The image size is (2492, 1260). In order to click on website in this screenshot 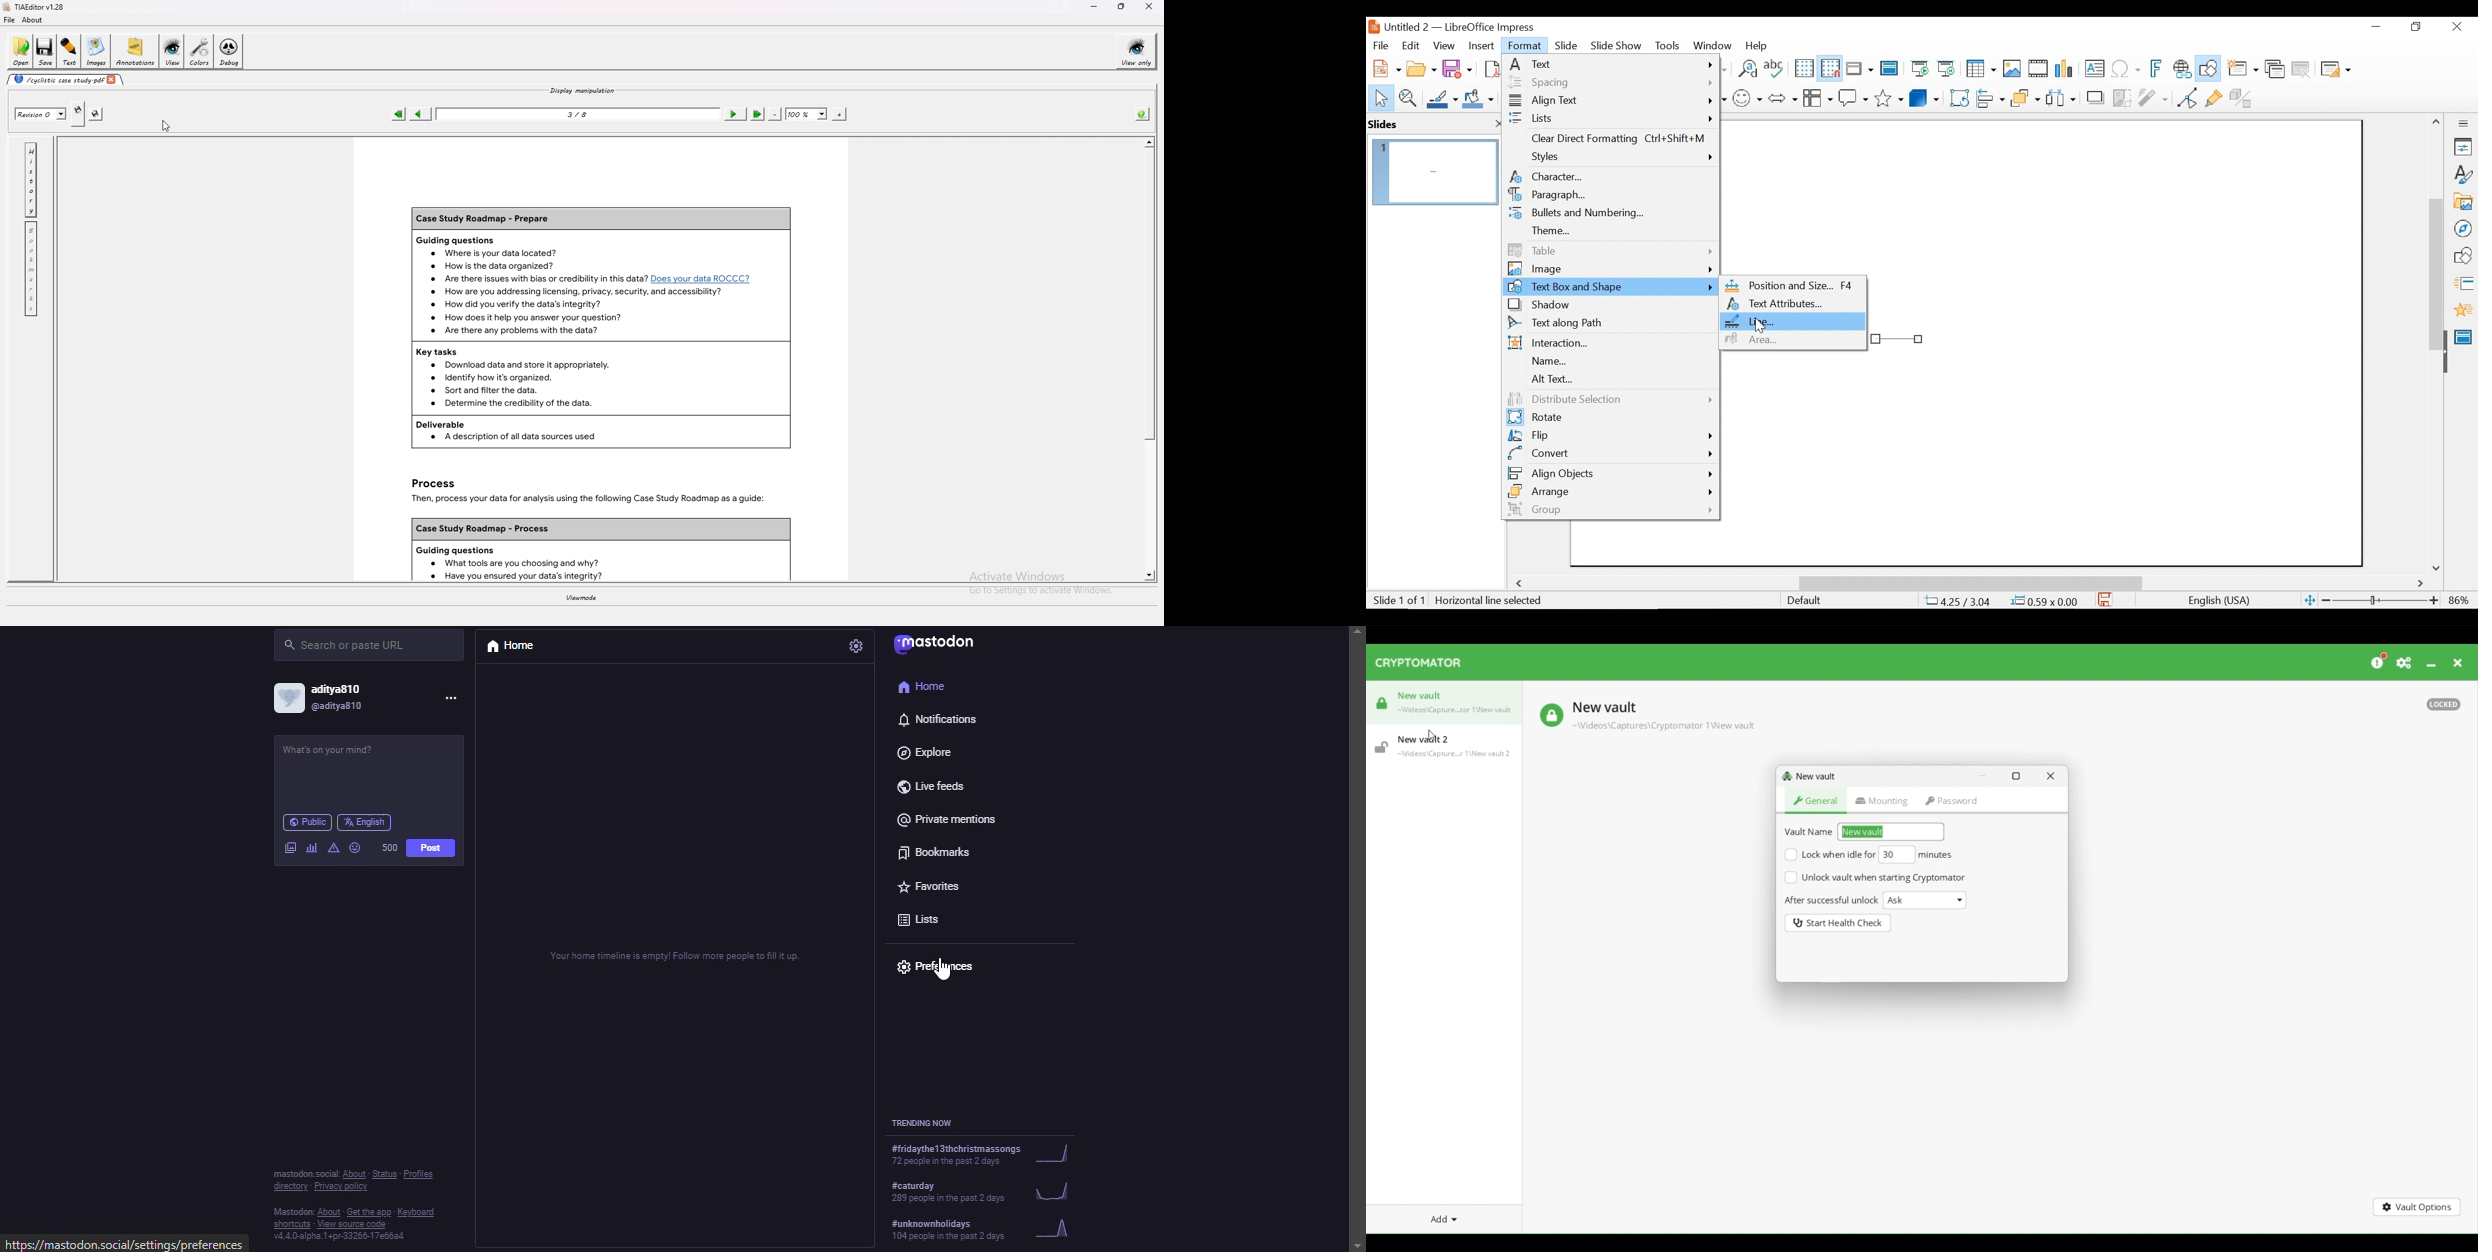, I will do `click(127, 1243)`.